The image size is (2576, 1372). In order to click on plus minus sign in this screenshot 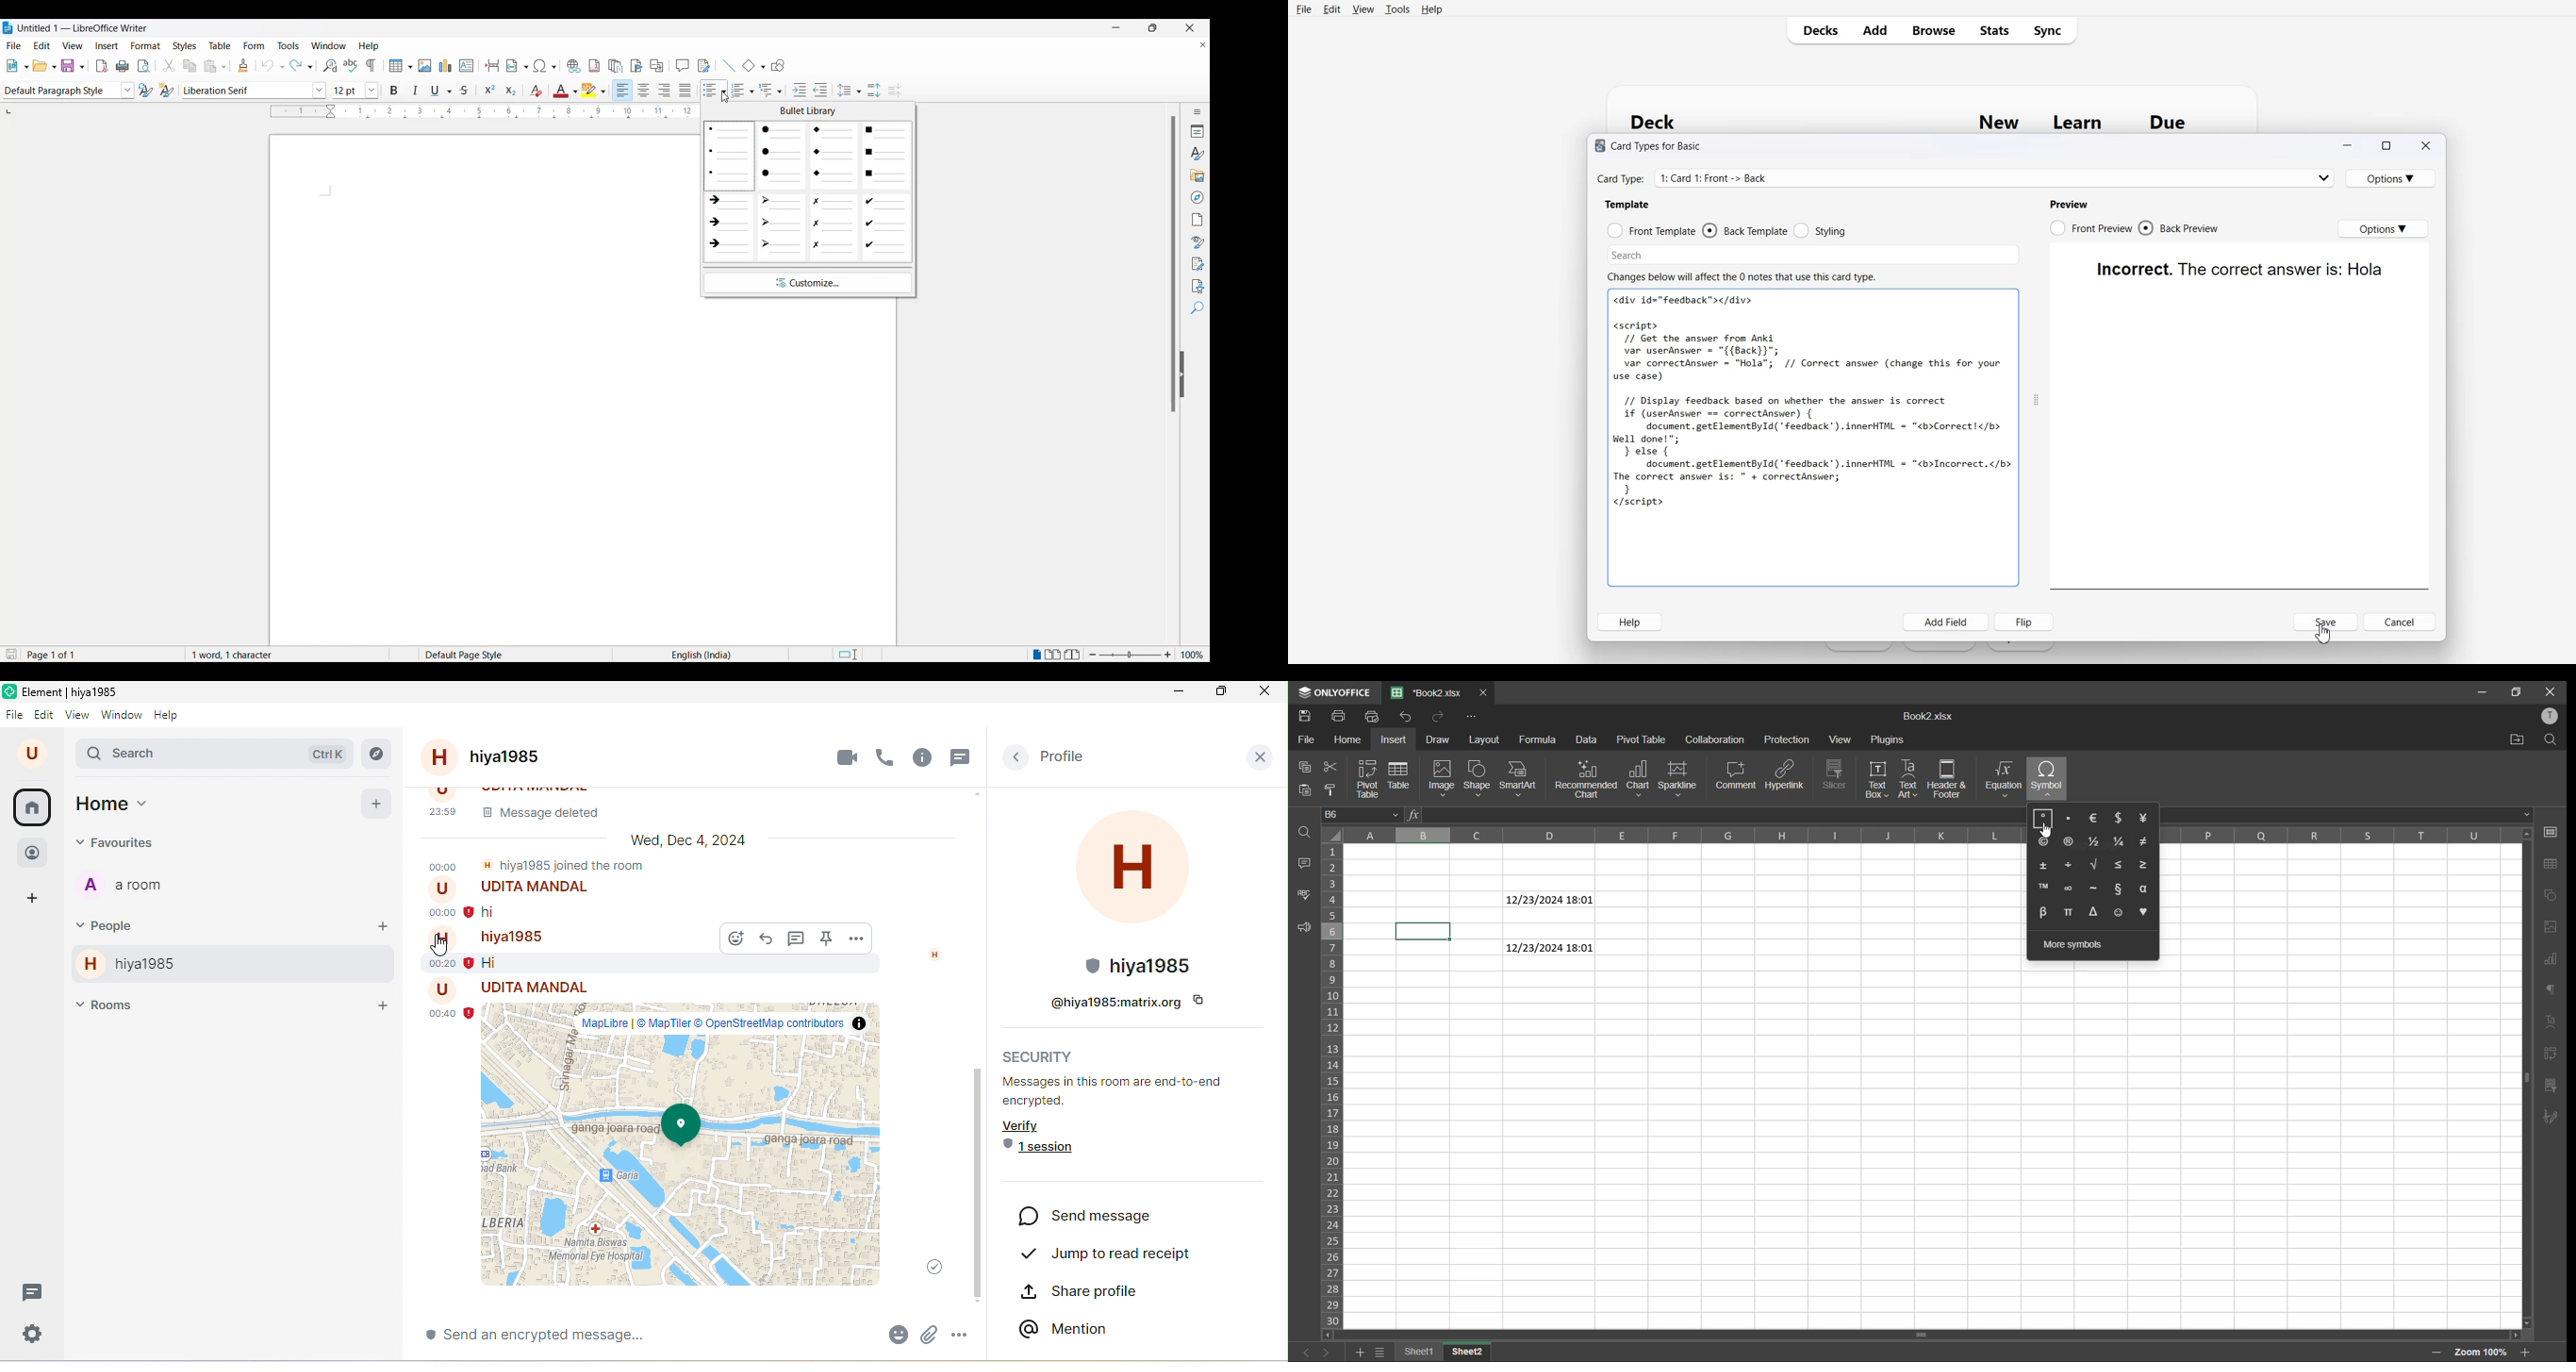, I will do `click(2045, 865)`.